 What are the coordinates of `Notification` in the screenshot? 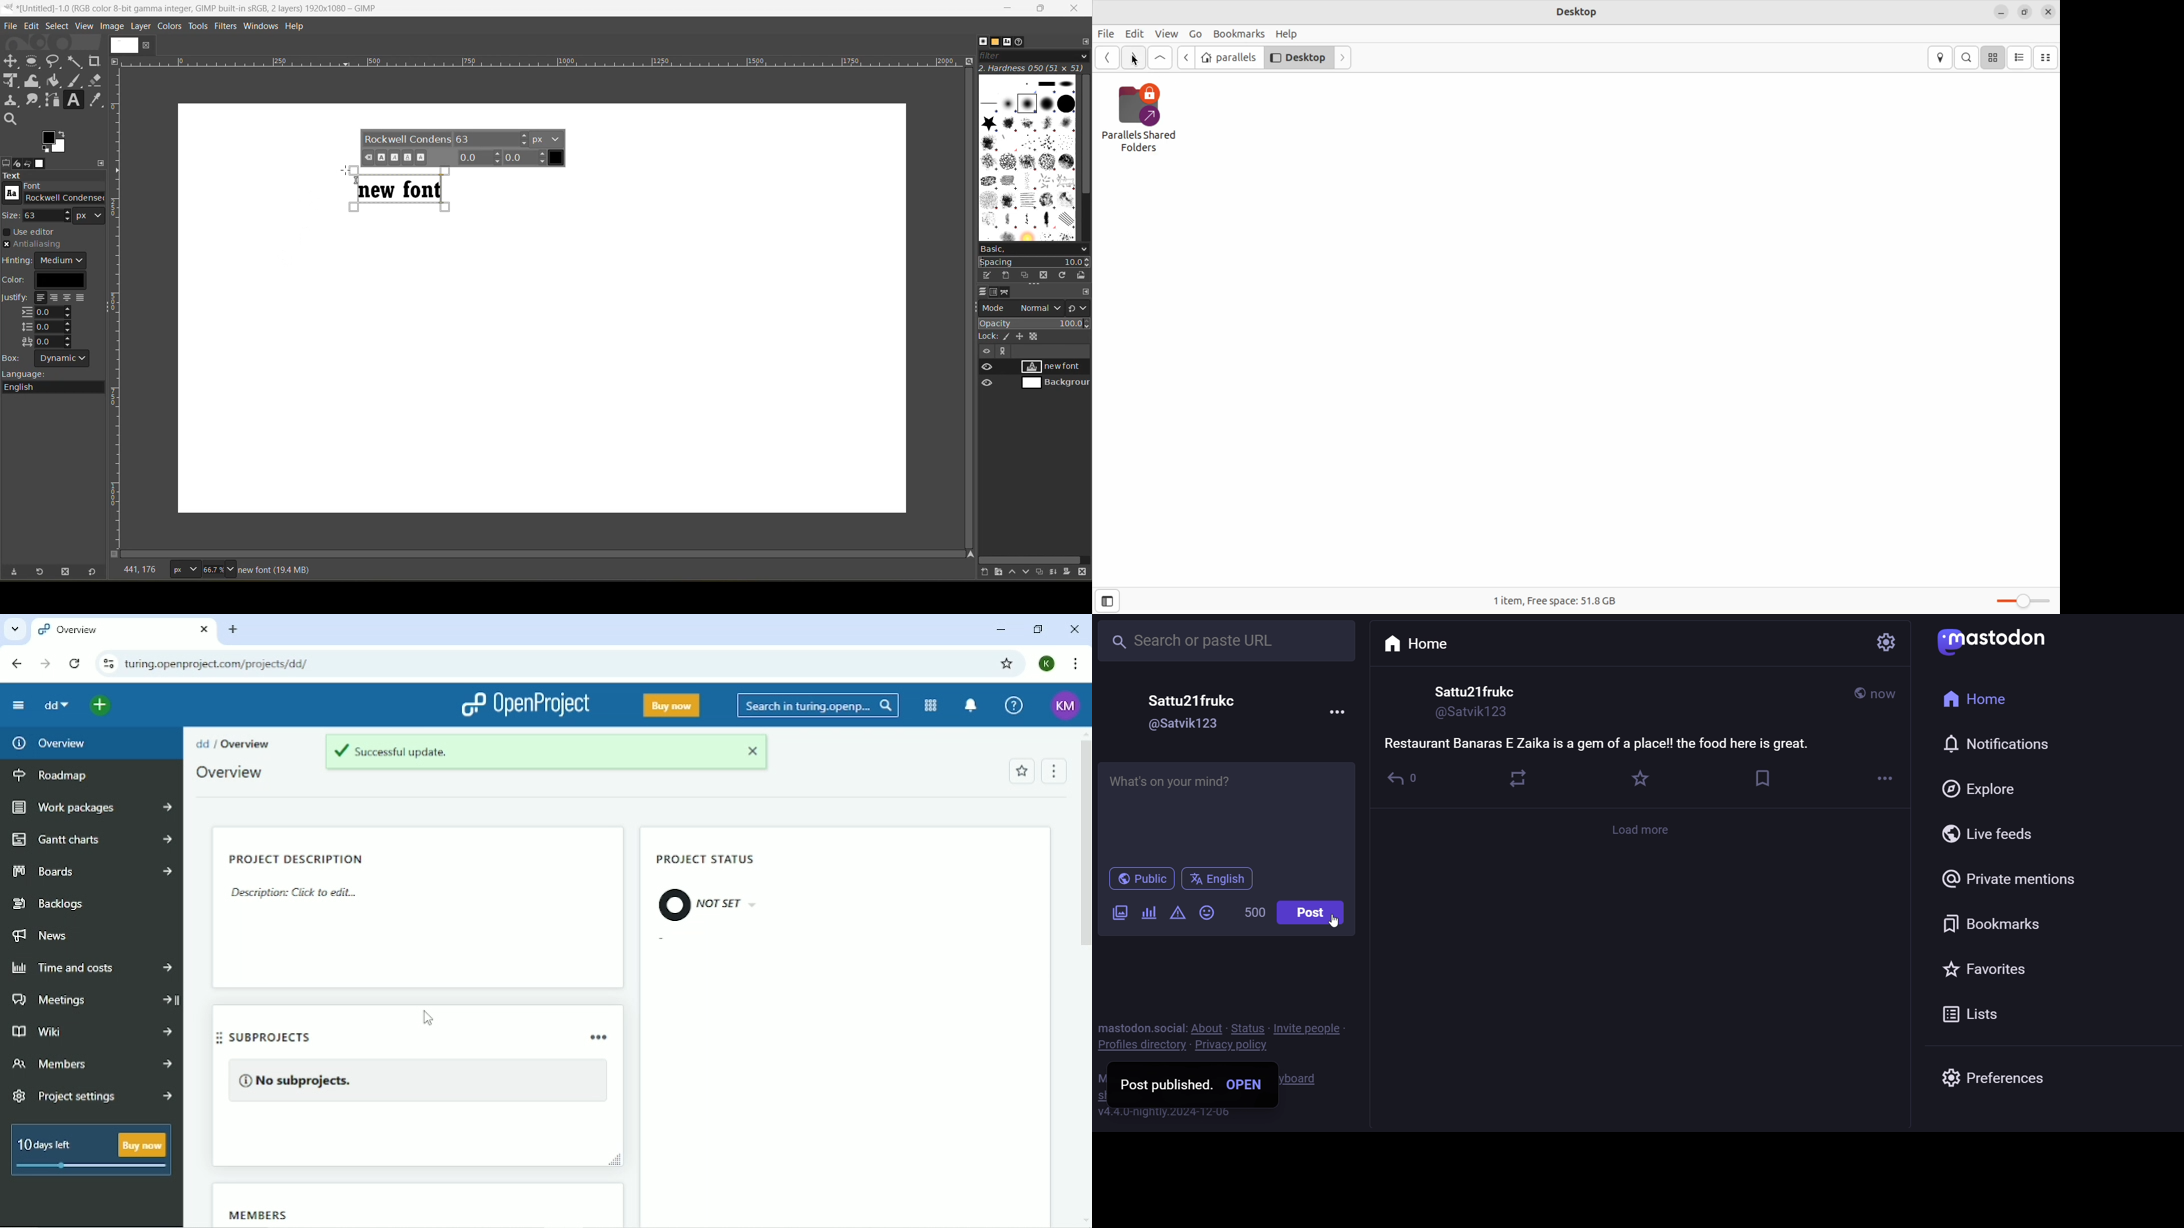 It's located at (1994, 744).